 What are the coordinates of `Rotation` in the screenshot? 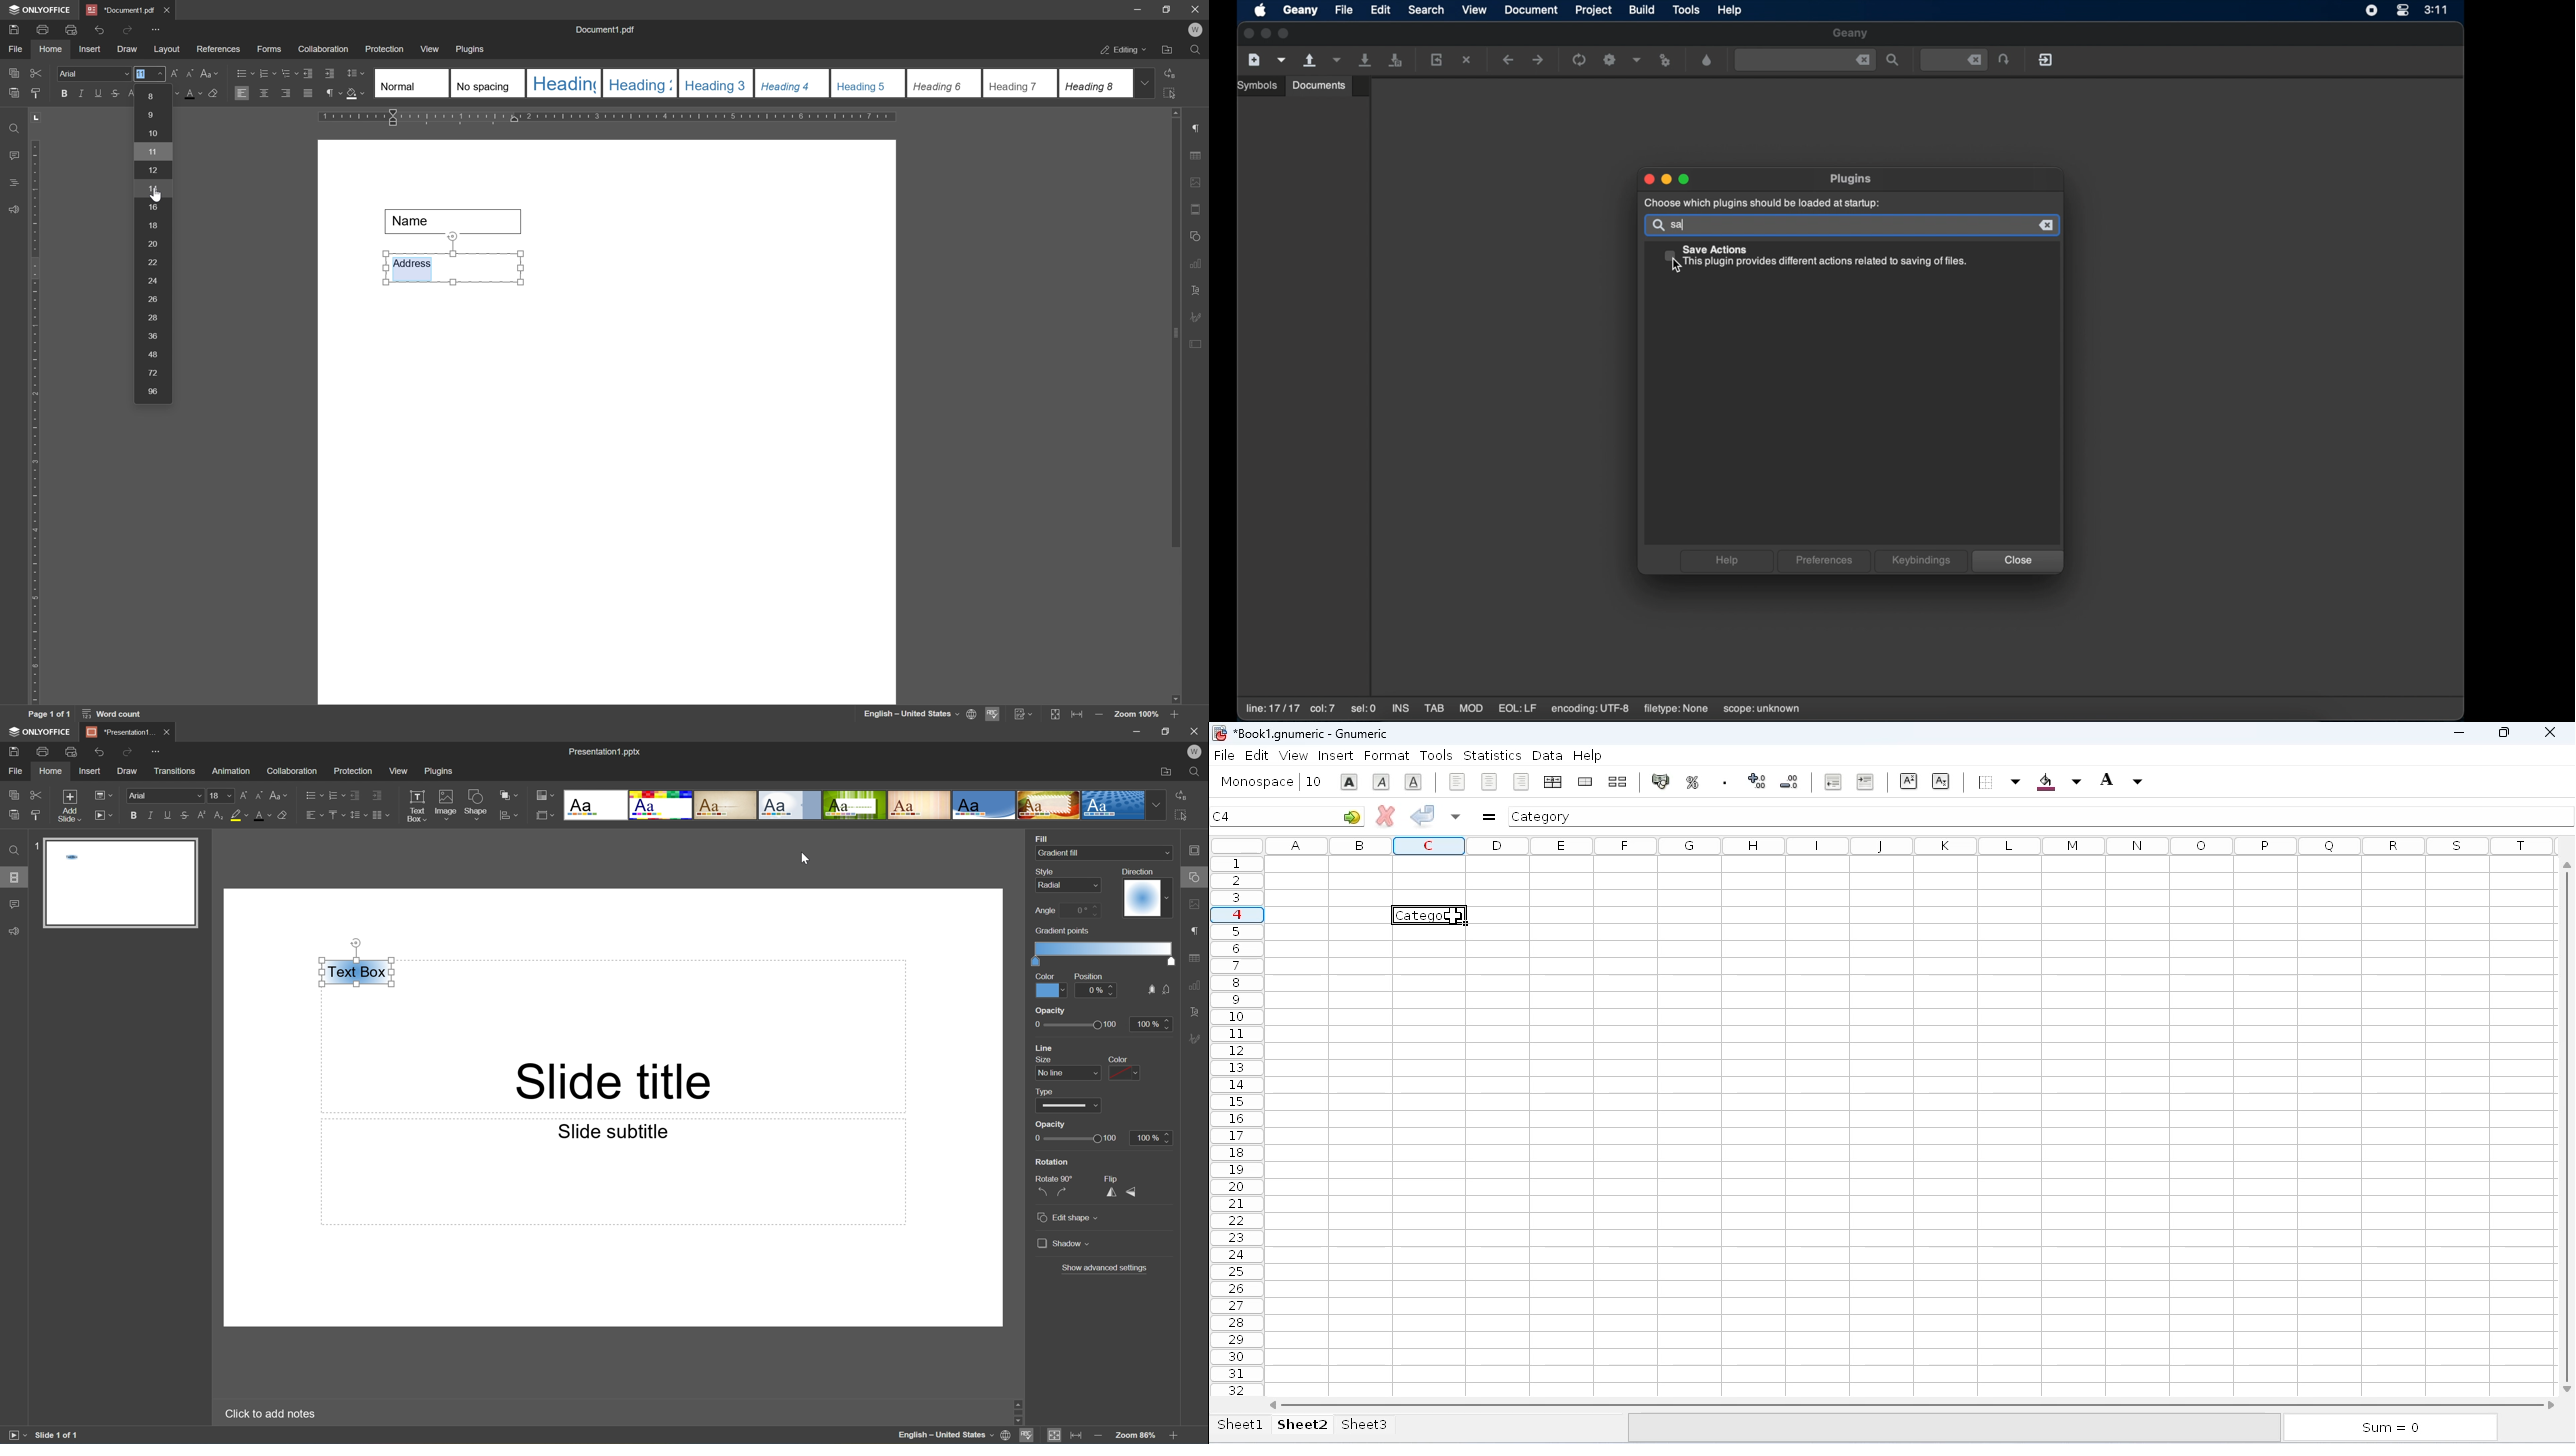 It's located at (1052, 1160).